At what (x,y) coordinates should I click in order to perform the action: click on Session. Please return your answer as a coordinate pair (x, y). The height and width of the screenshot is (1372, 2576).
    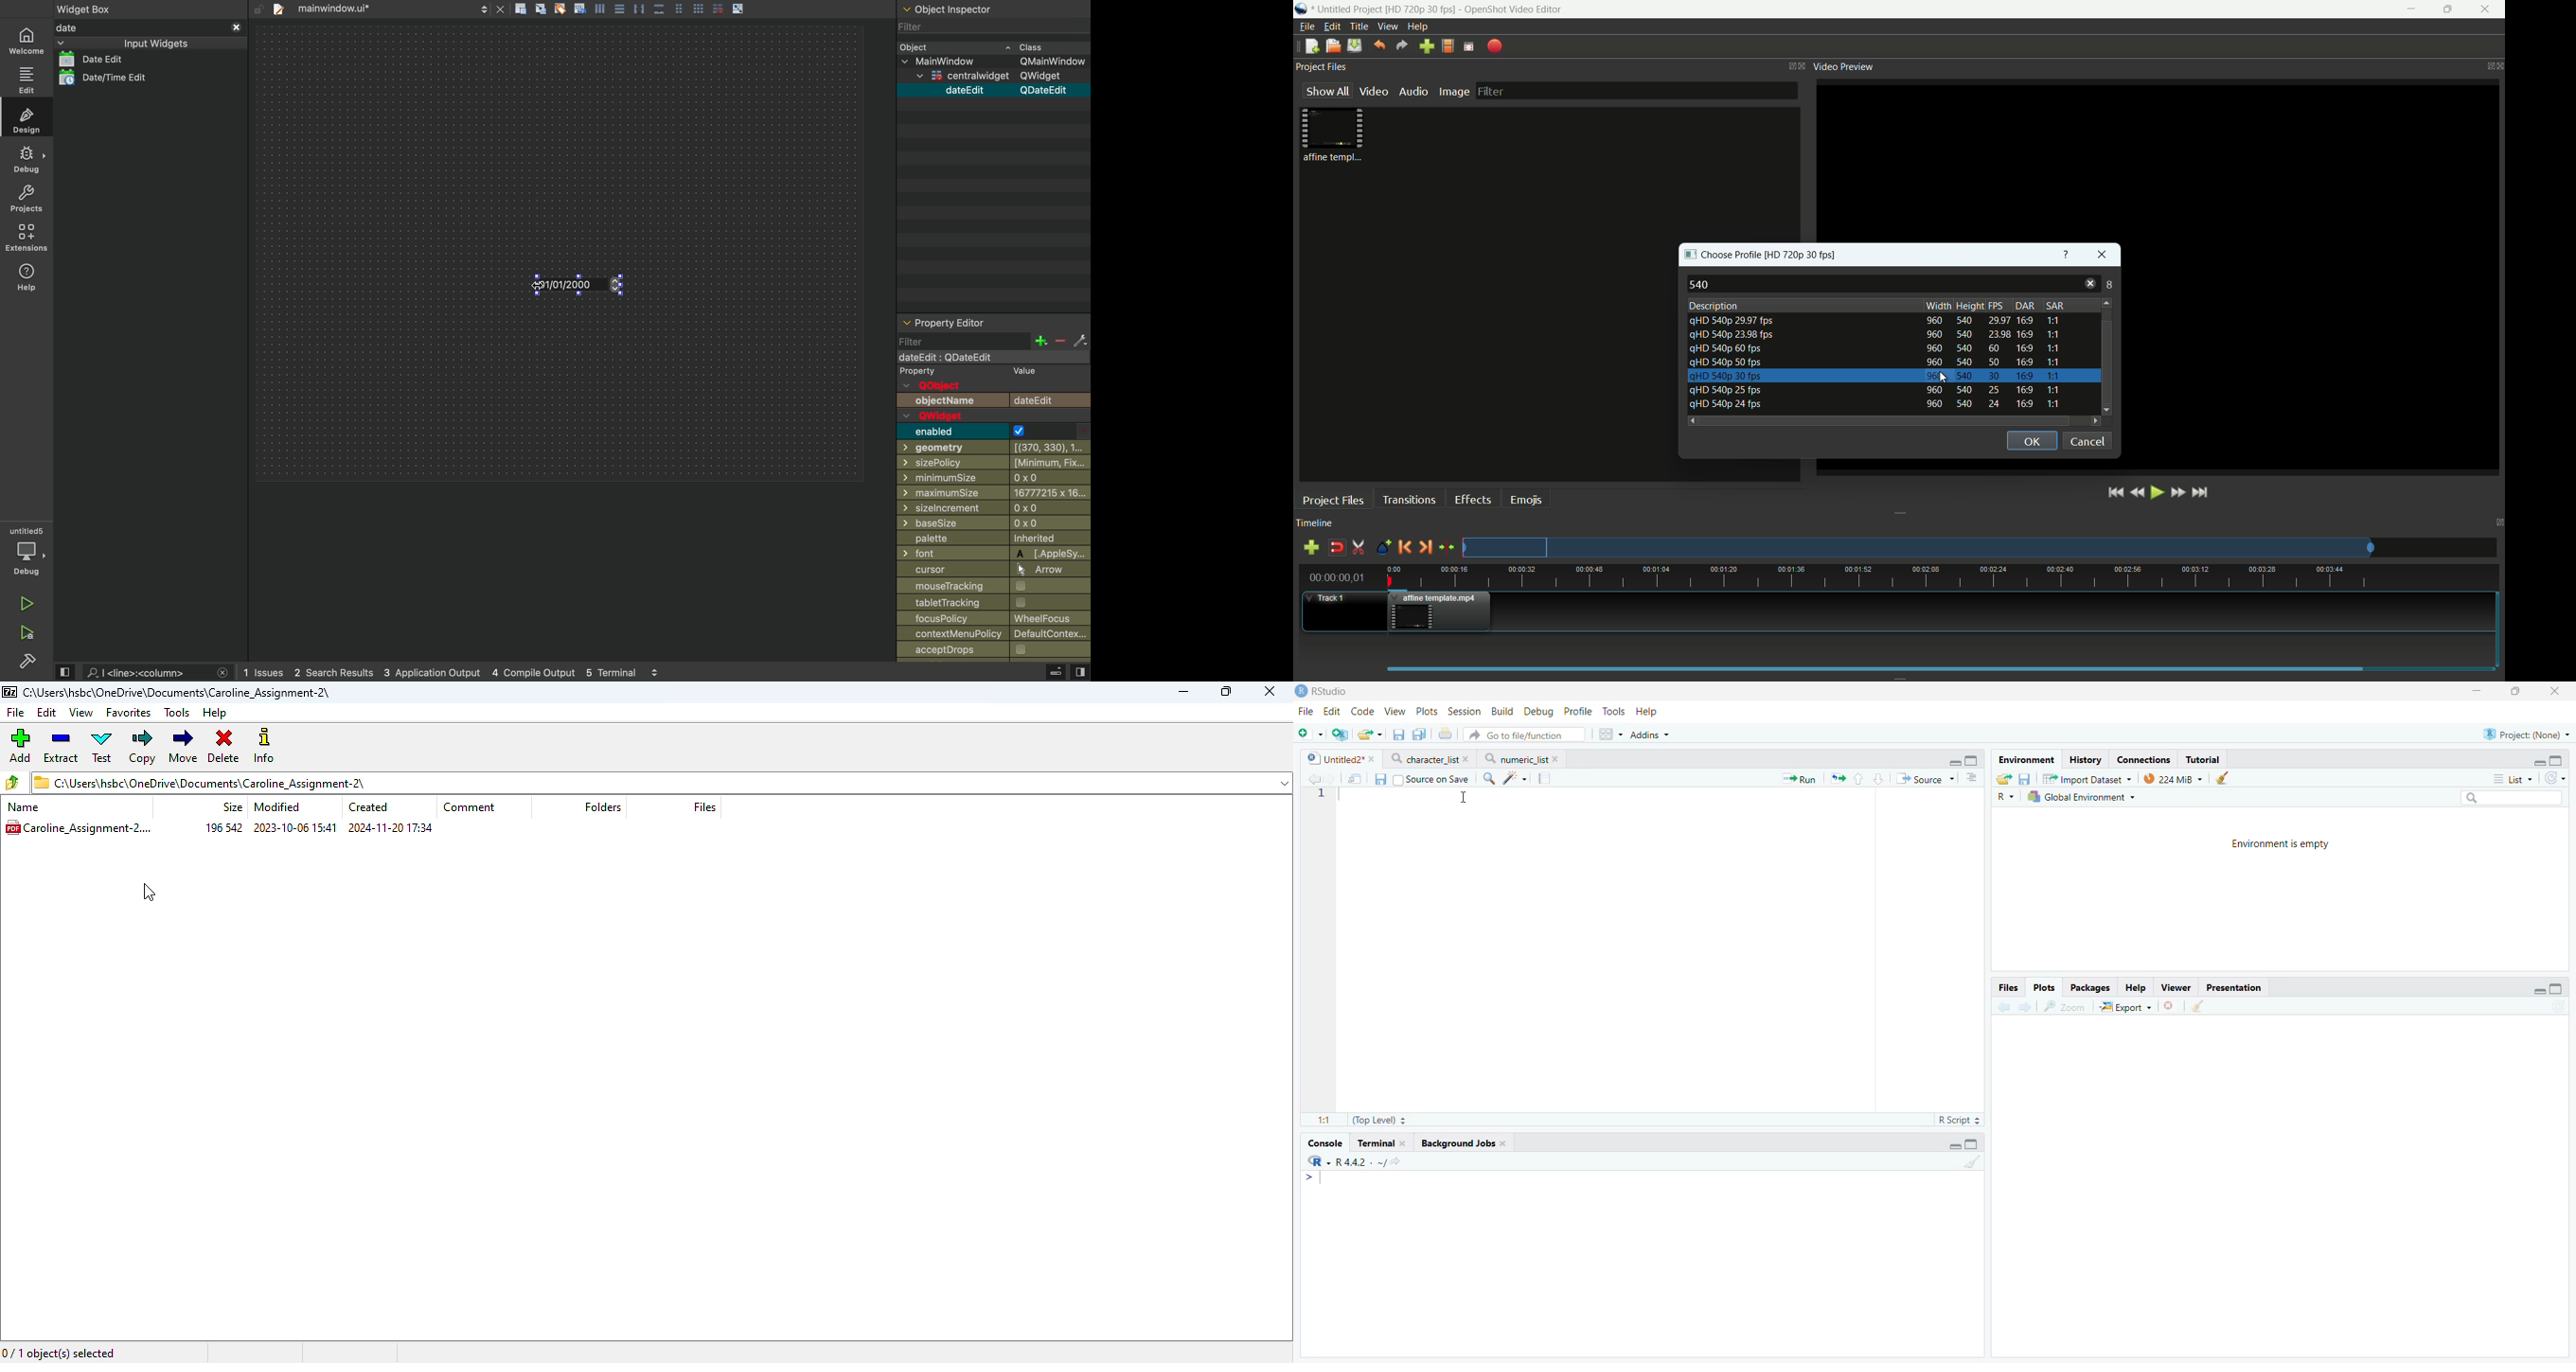
    Looking at the image, I should click on (1466, 711).